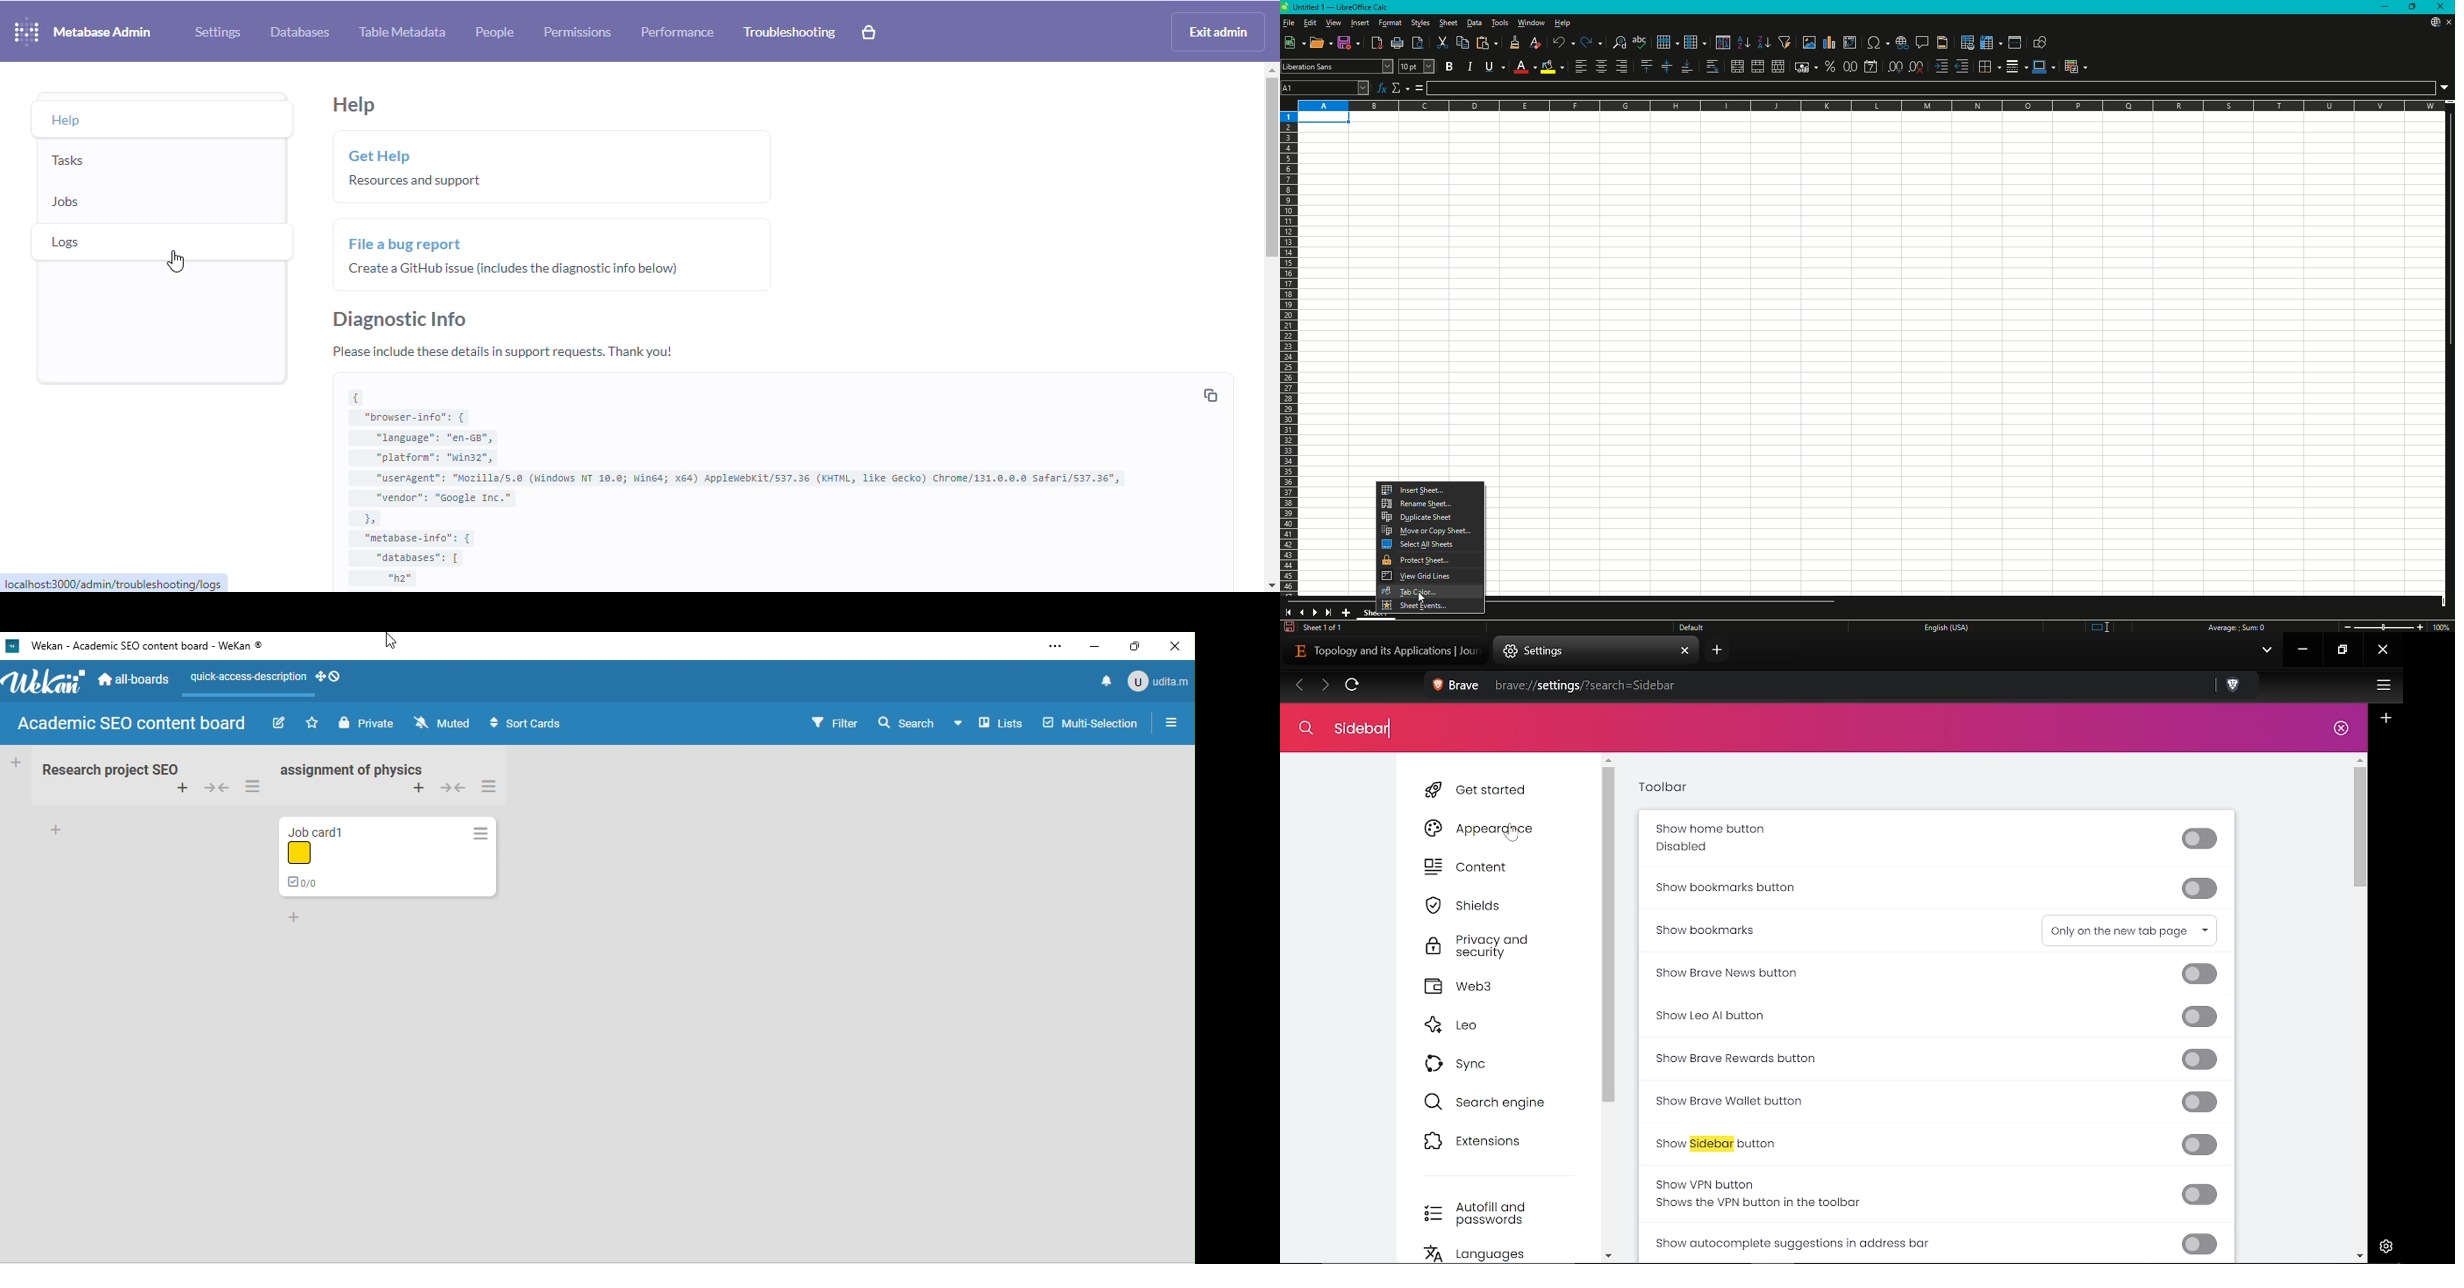 The image size is (2464, 1288). Describe the element at coordinates (758, 482) in the screenshot. I see `diagnostic info` at that location.